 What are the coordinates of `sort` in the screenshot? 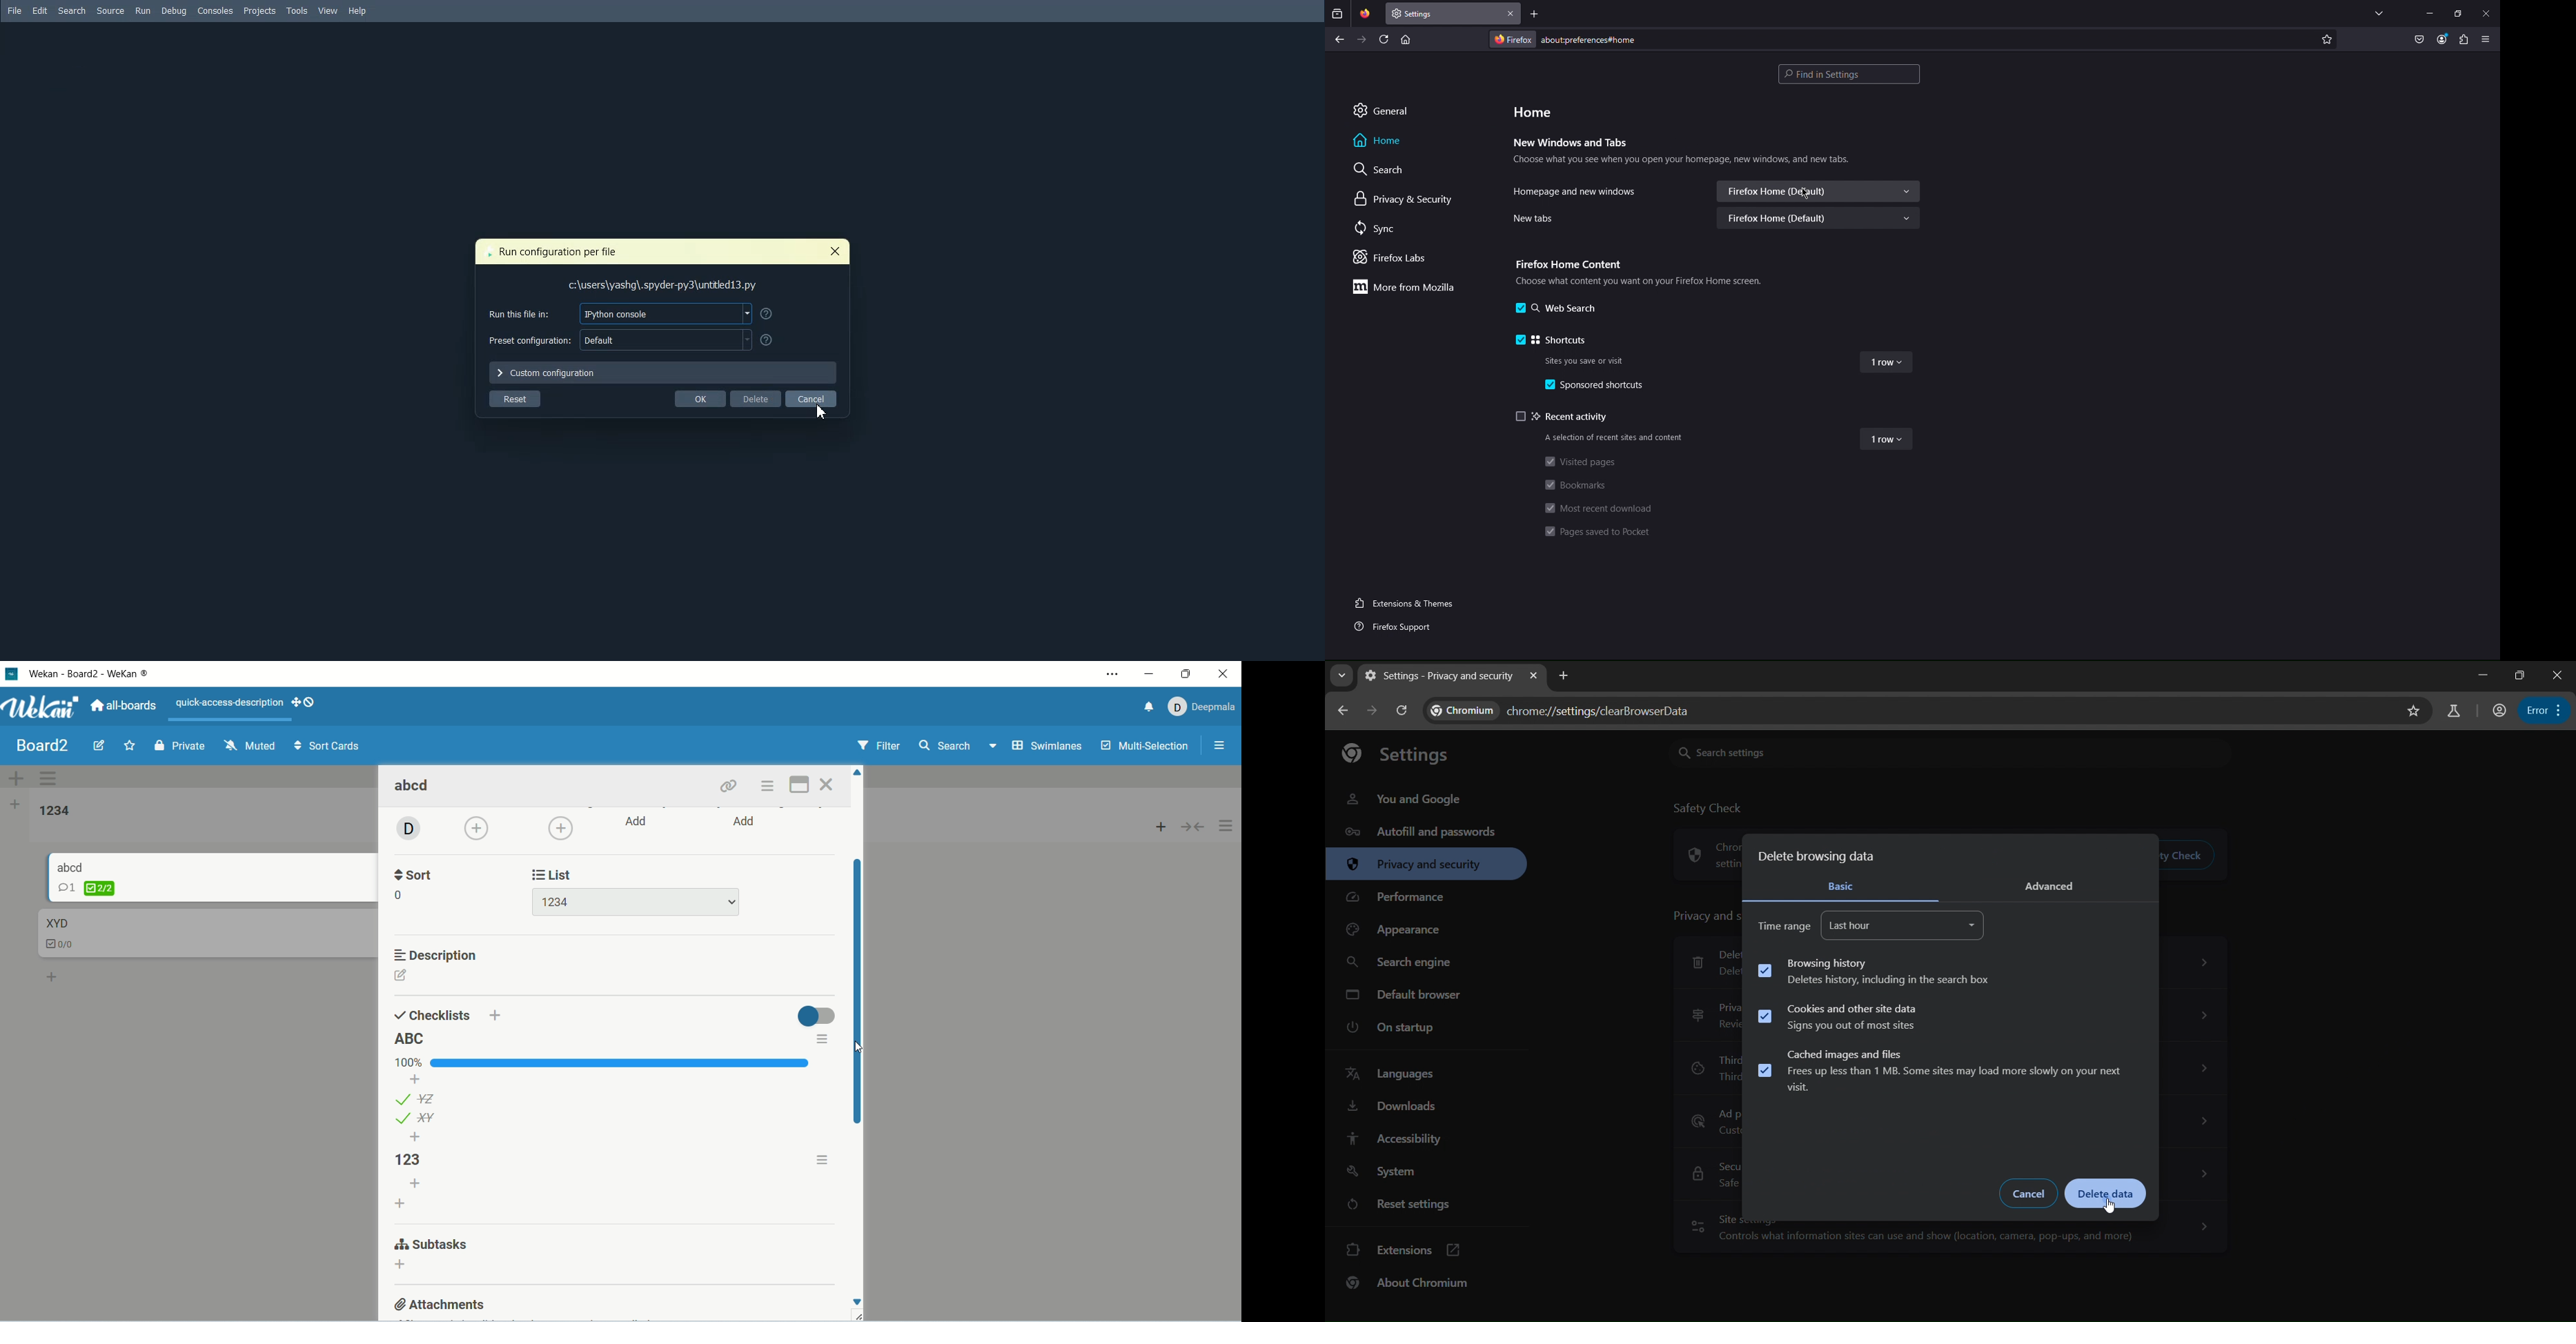 It's located at (417, 873).